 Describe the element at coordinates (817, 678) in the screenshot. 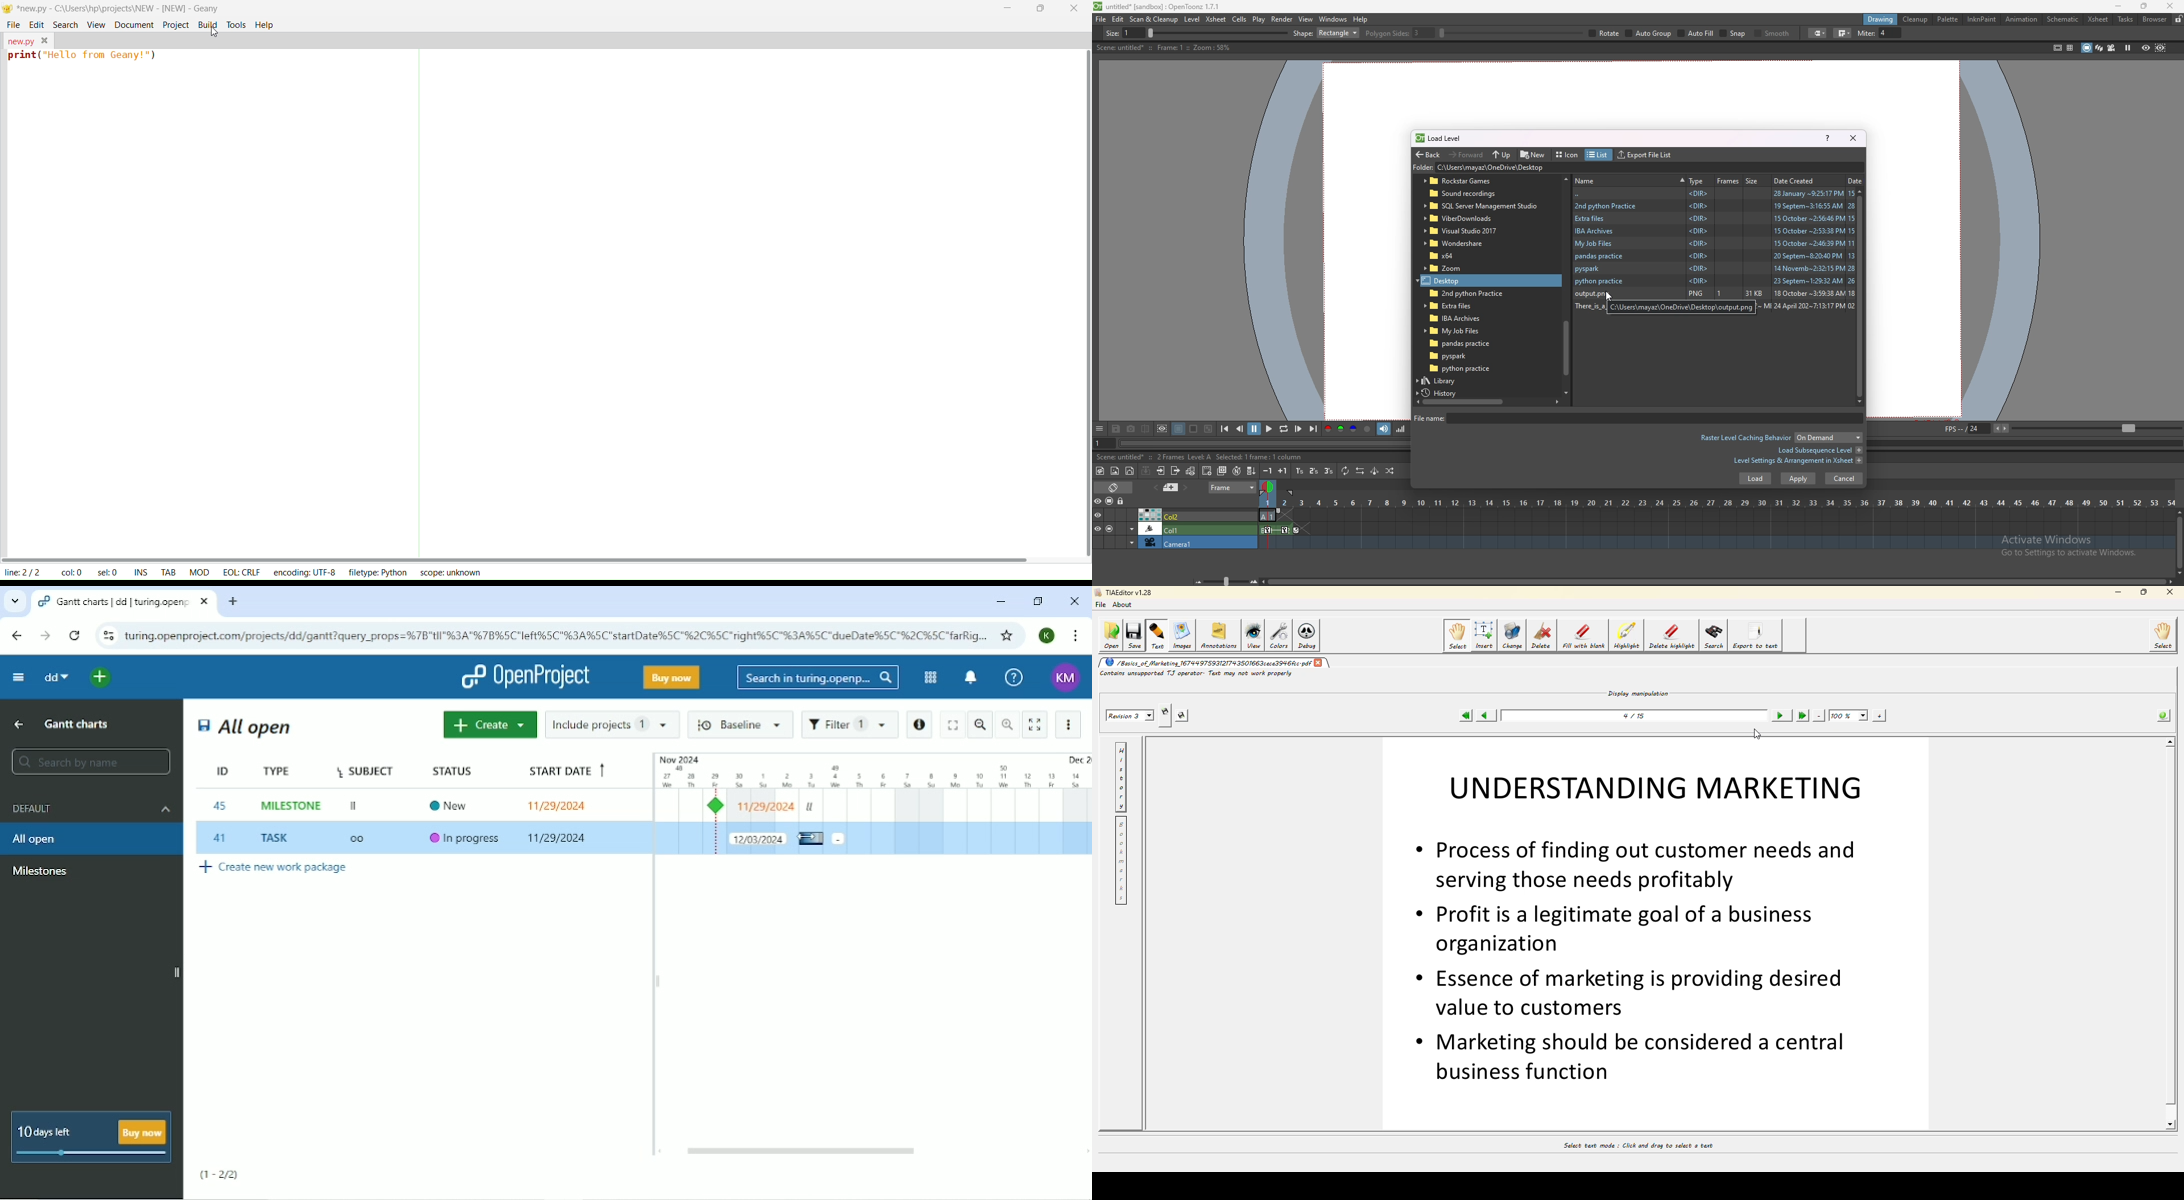

I see `Search` at that location.